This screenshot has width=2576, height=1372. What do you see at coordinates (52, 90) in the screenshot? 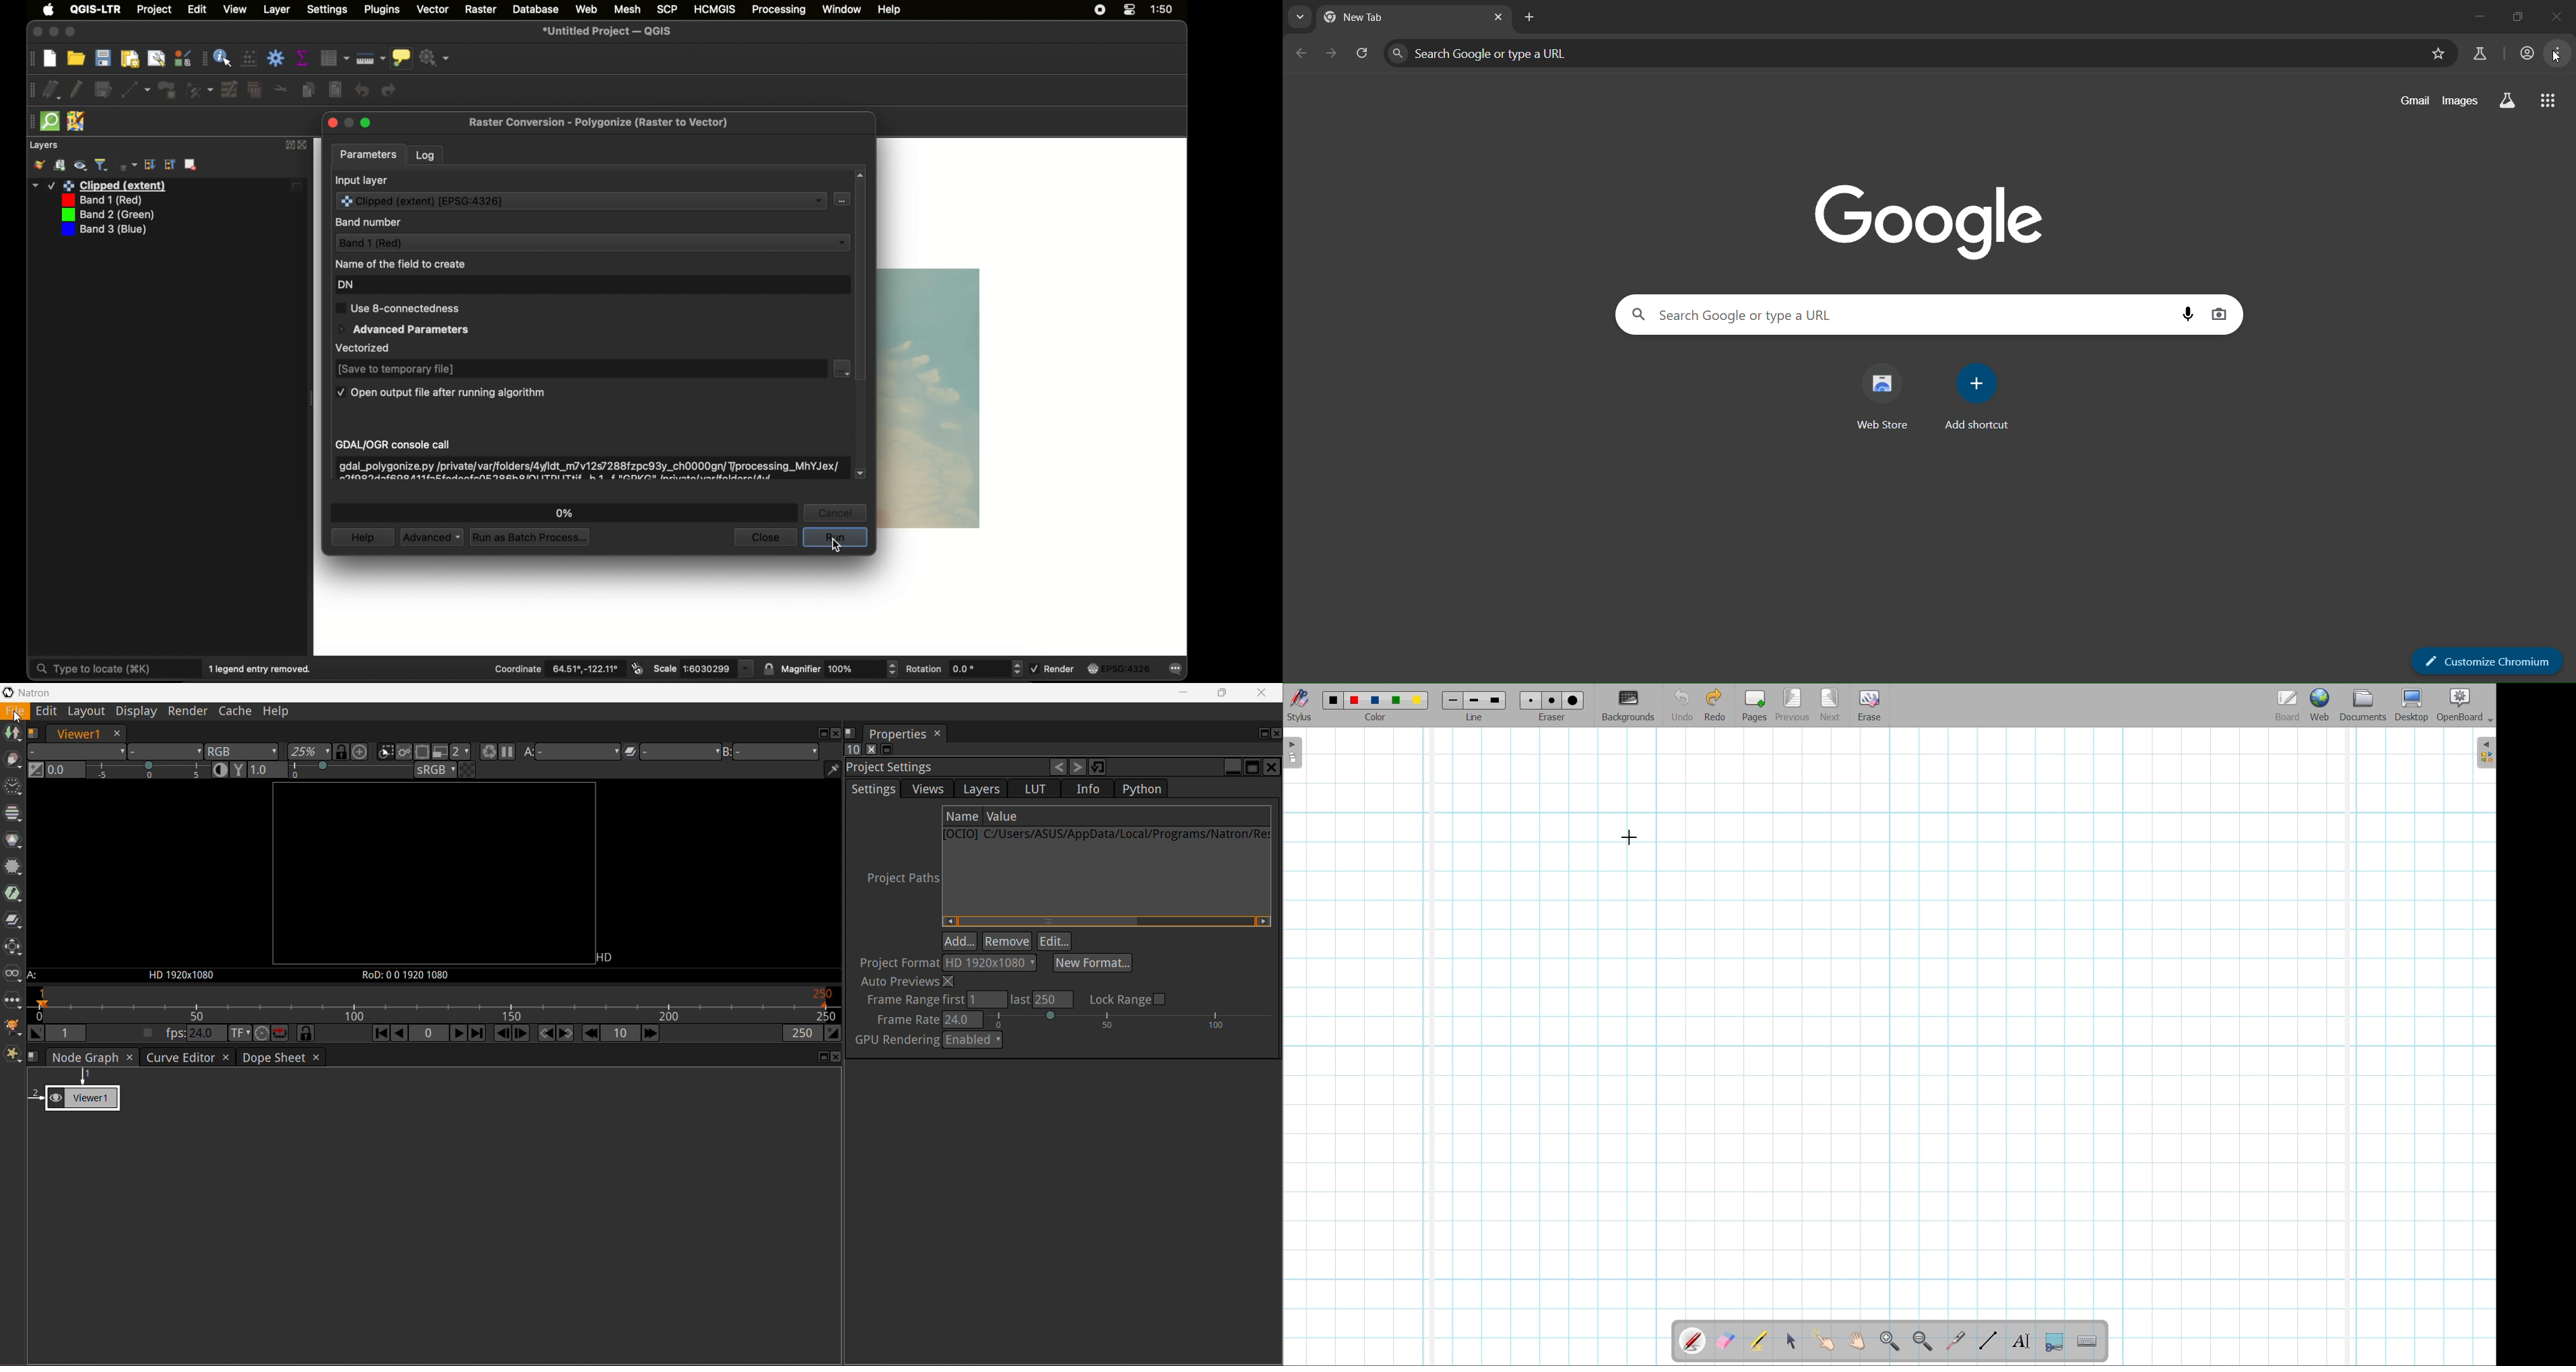
I see `current edits` at bounding box center [52, 90].